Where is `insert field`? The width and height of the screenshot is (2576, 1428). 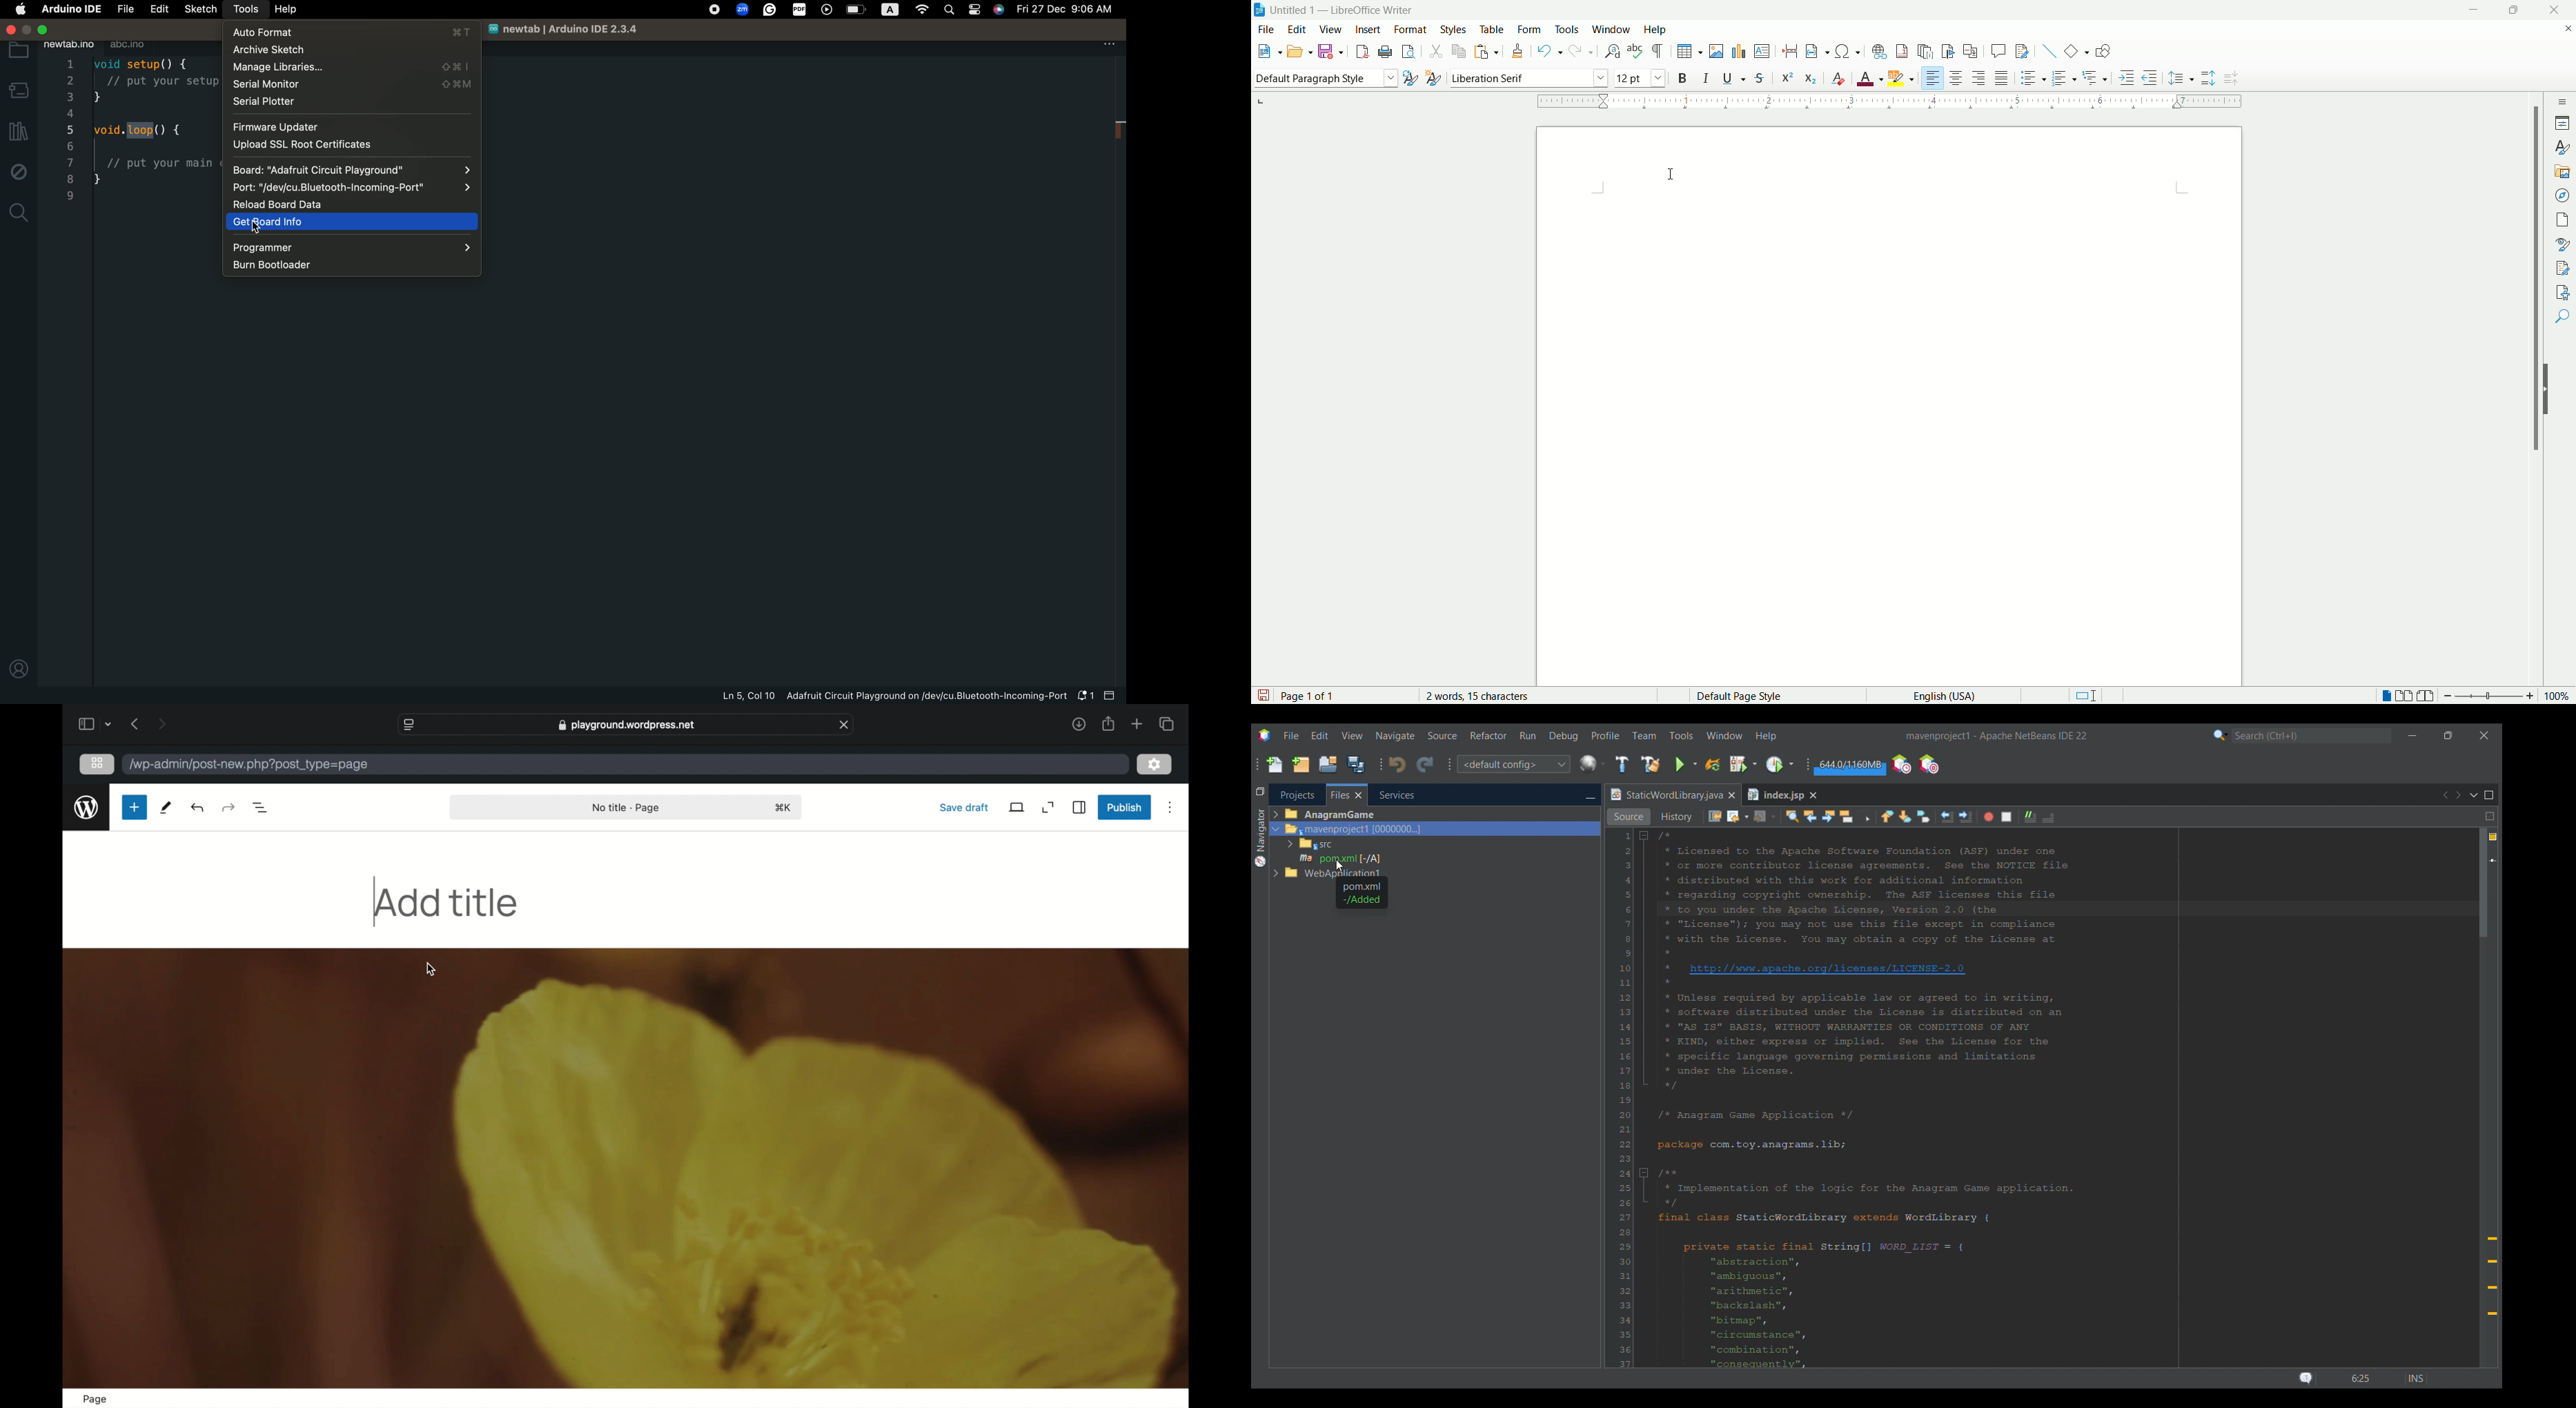 insert field is located at coordinates (1816, 51).